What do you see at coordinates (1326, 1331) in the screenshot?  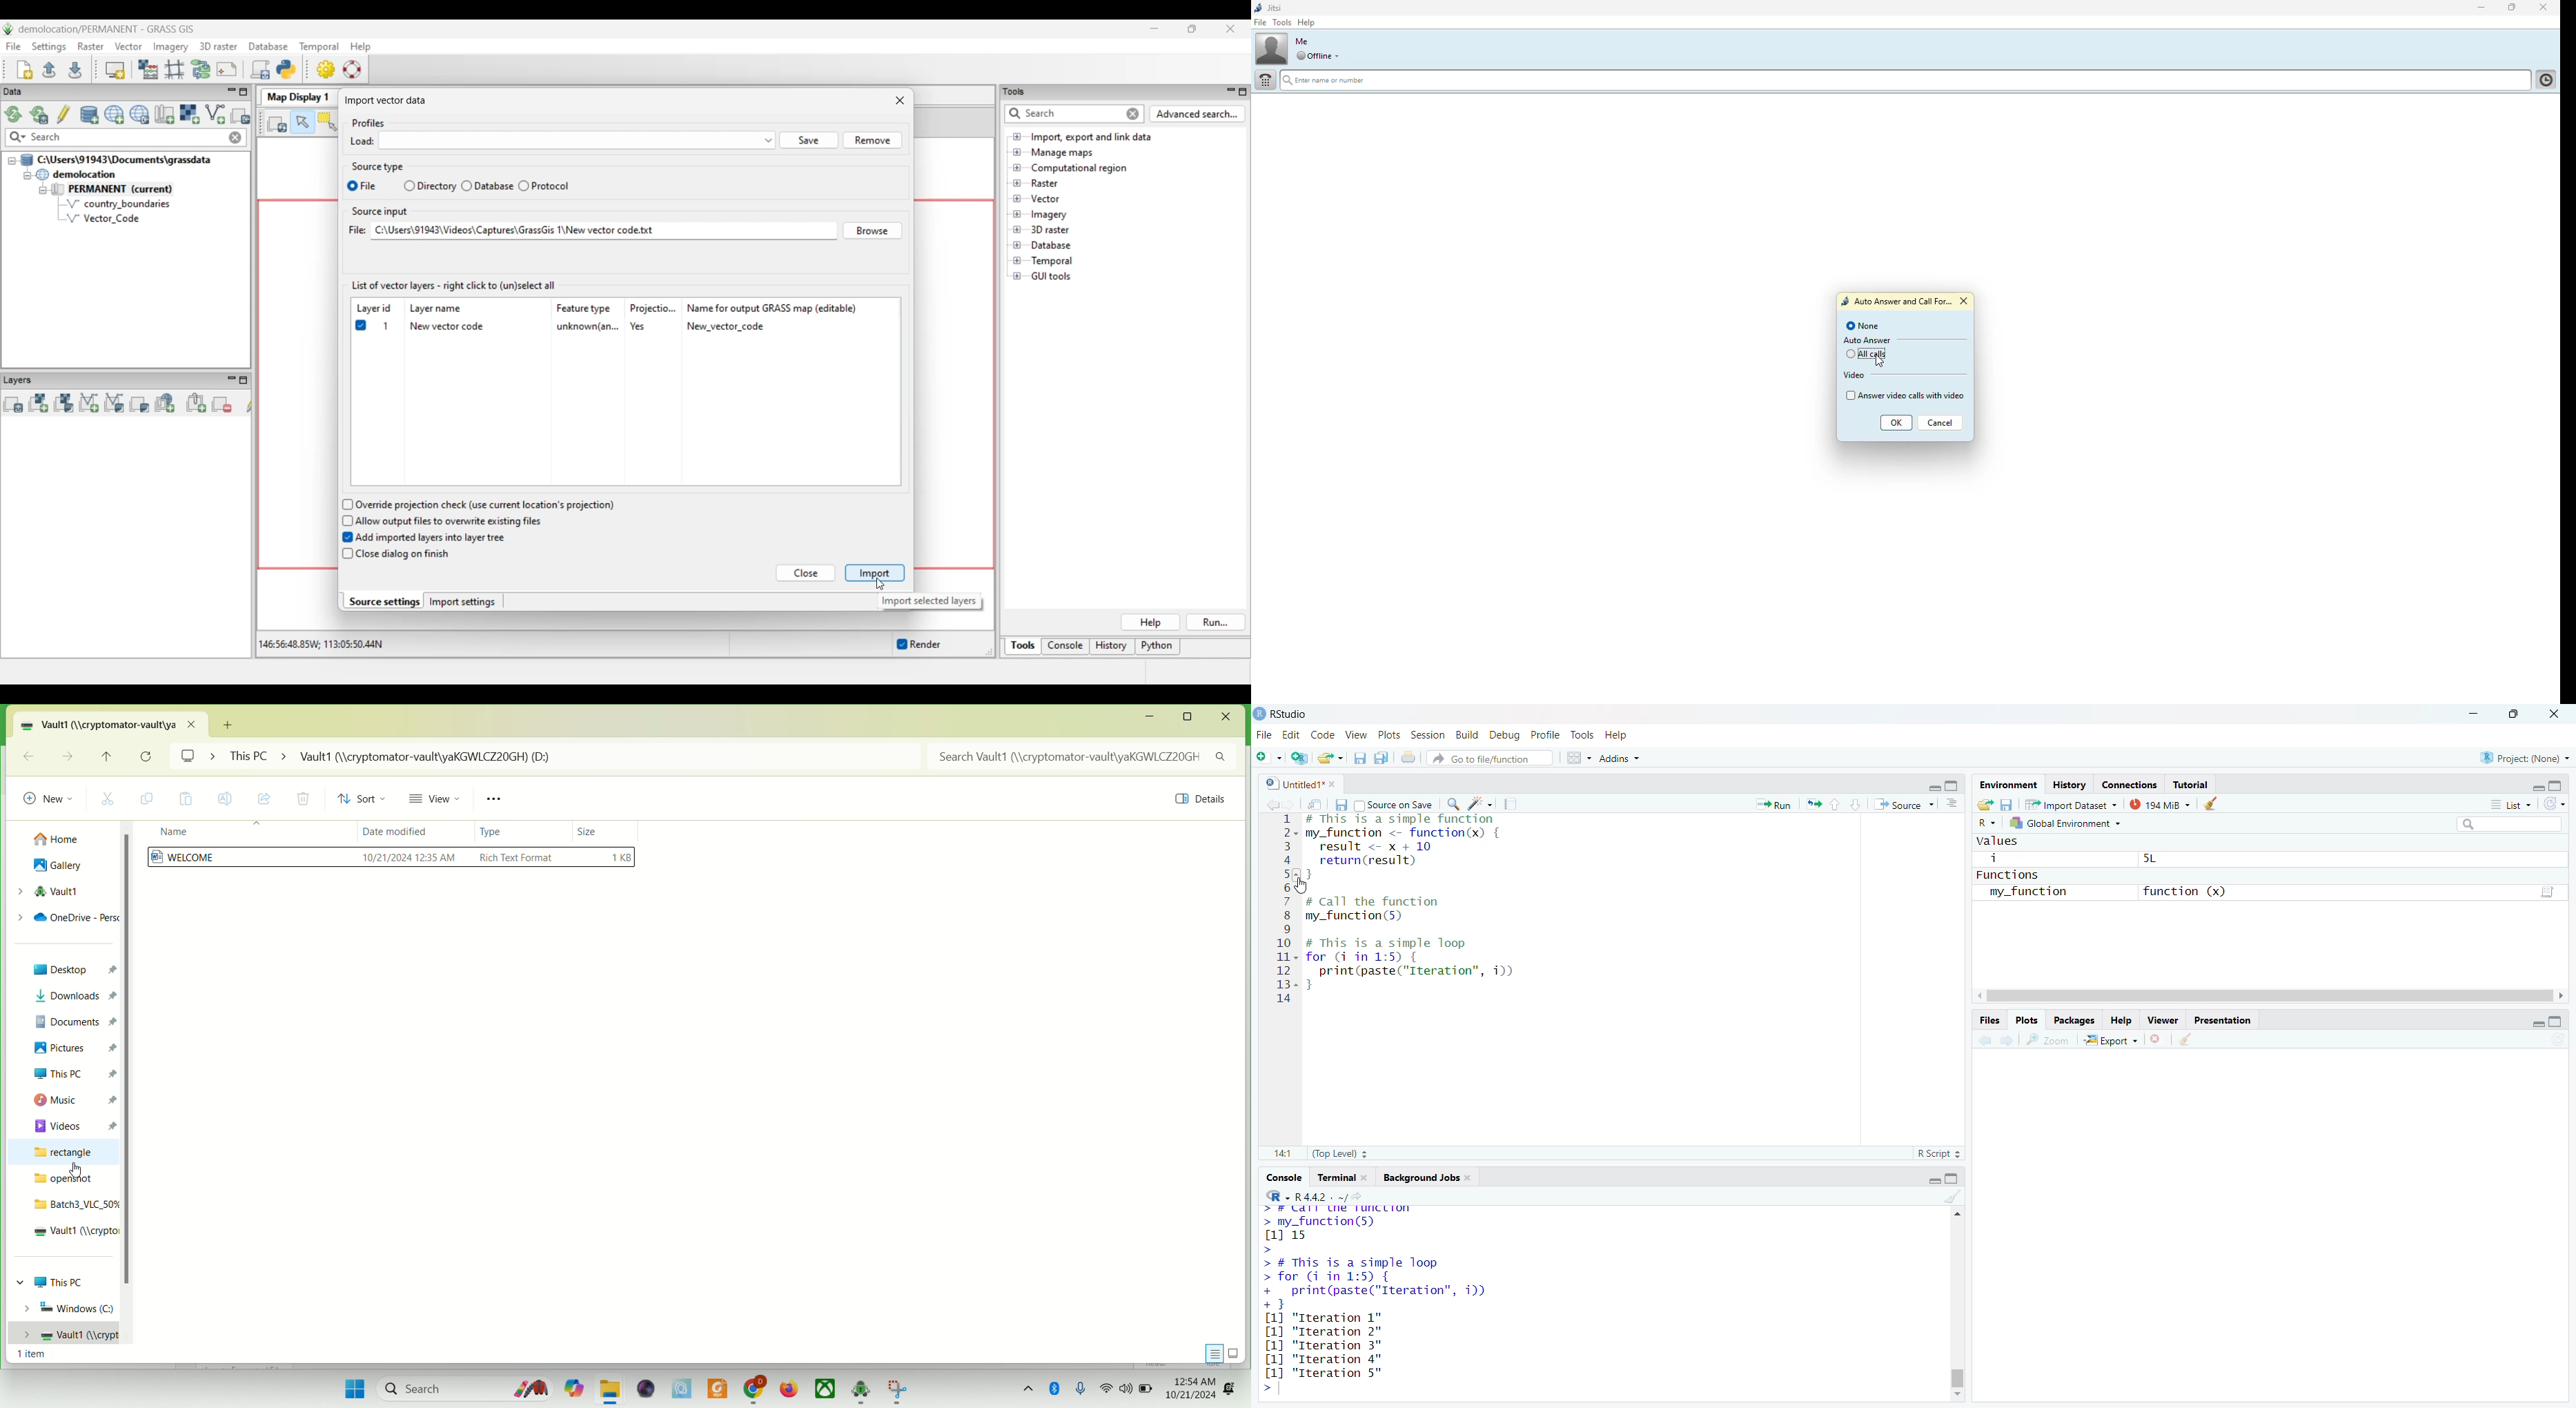 I see `[1] "Iteration 2"` at bounding box center [1326, 1331].